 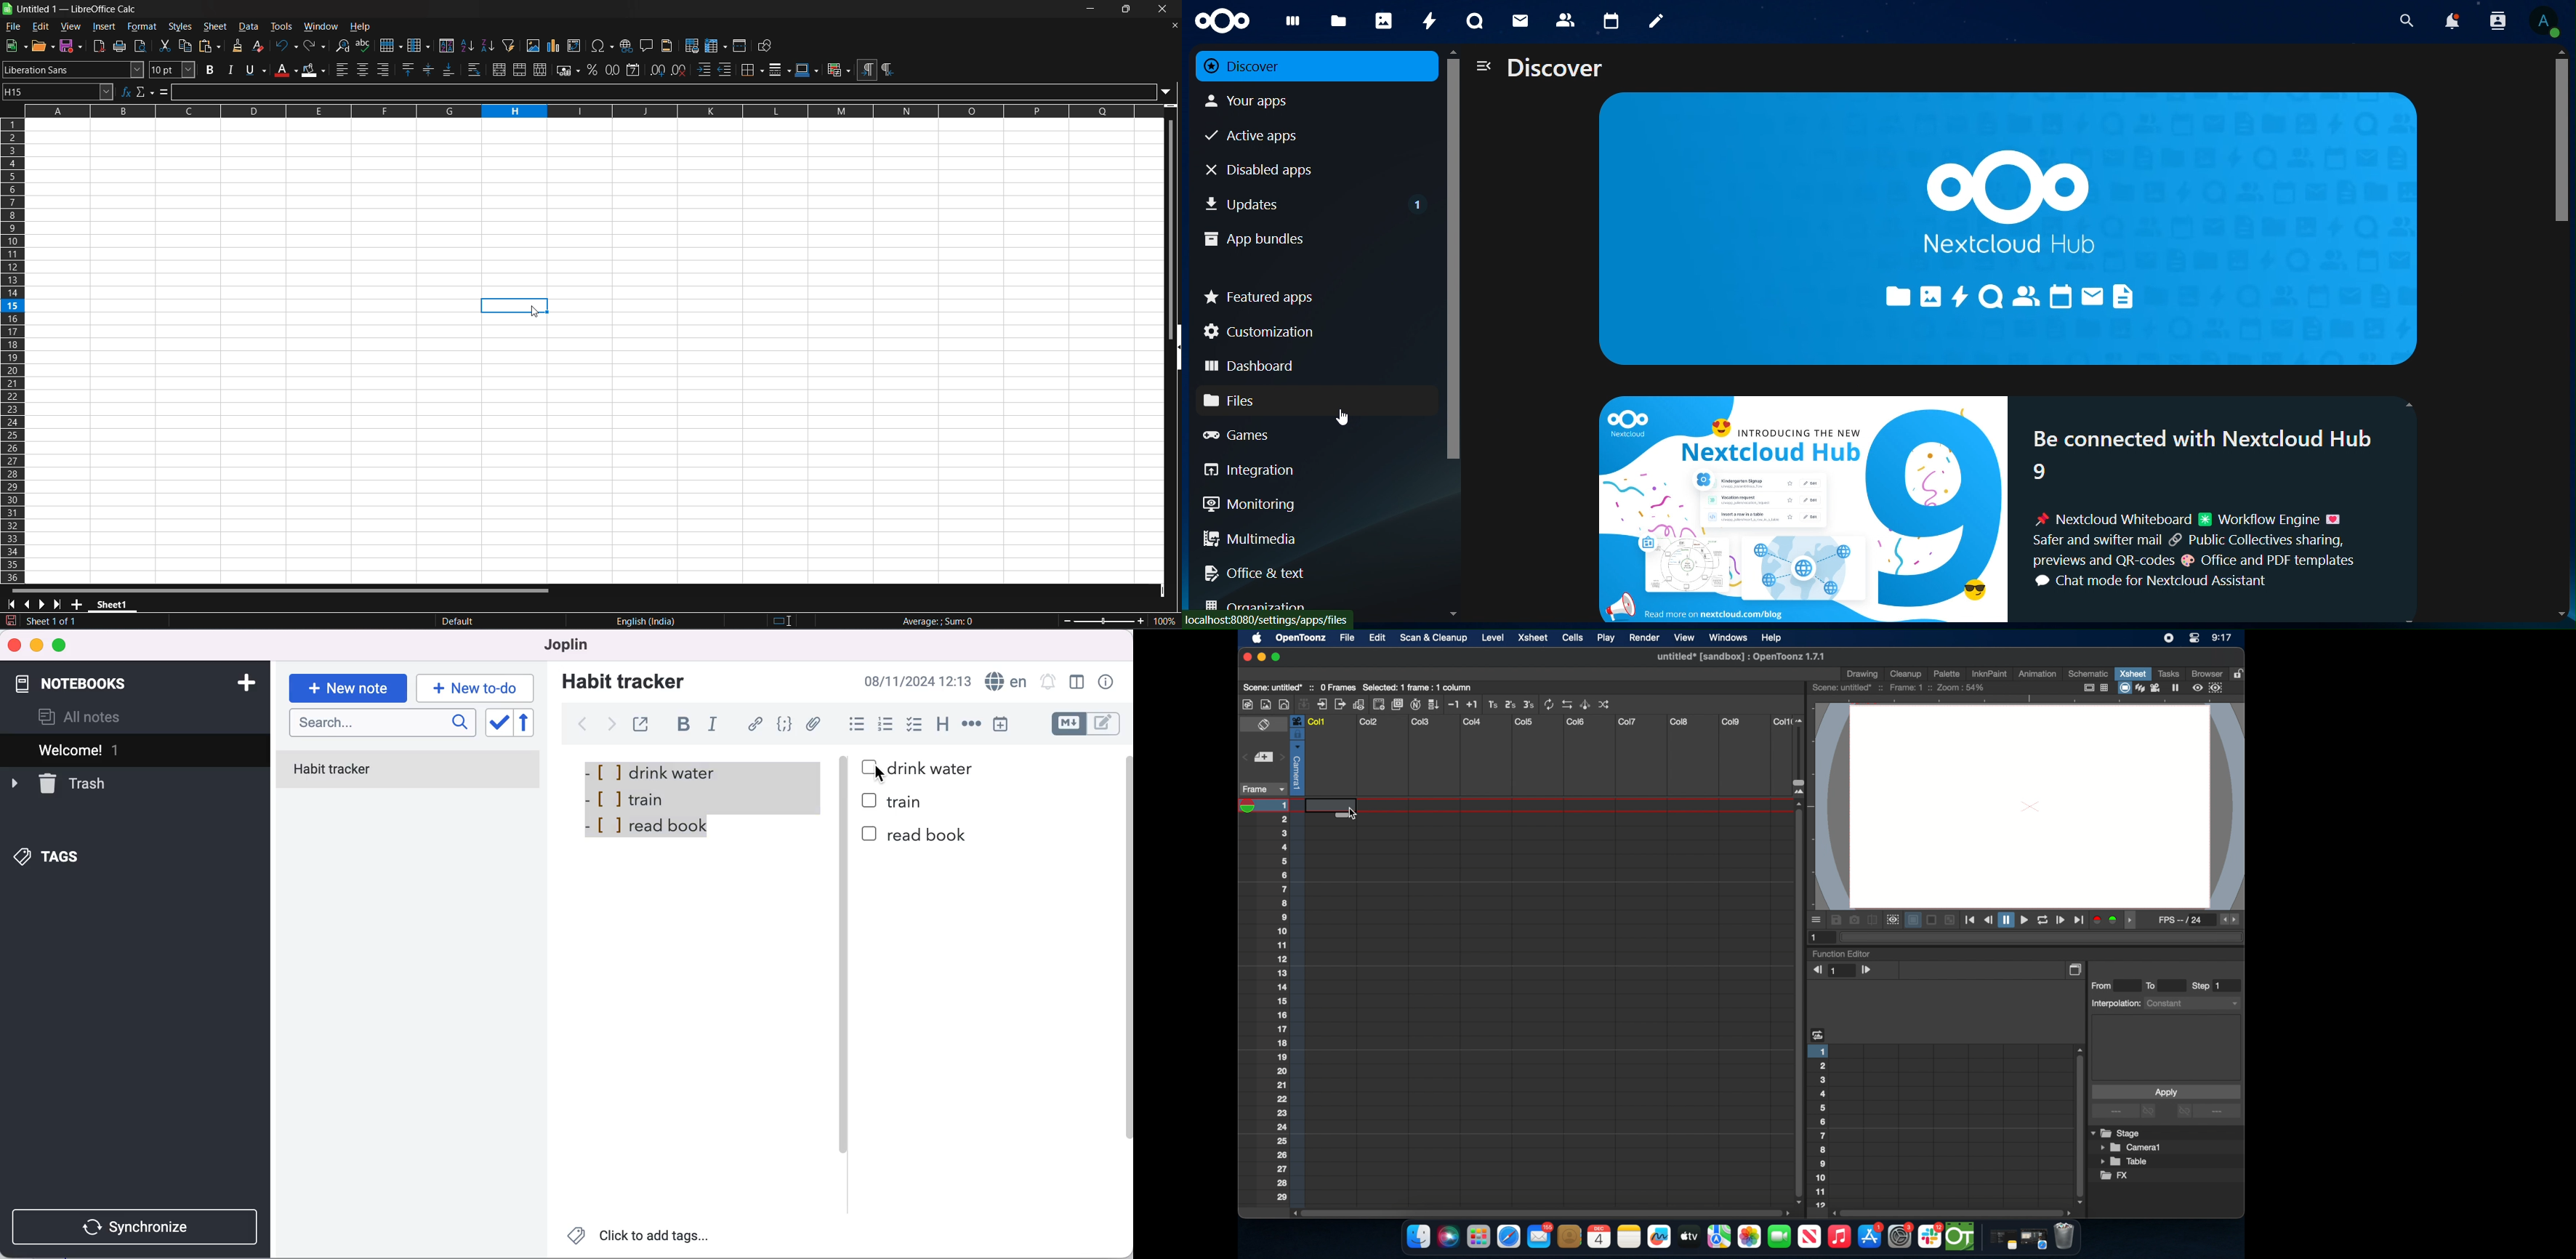 What do you see at coordinates (1864, 674) in the screenshot?
I see `drawing` at bounding box center [1864, 674].